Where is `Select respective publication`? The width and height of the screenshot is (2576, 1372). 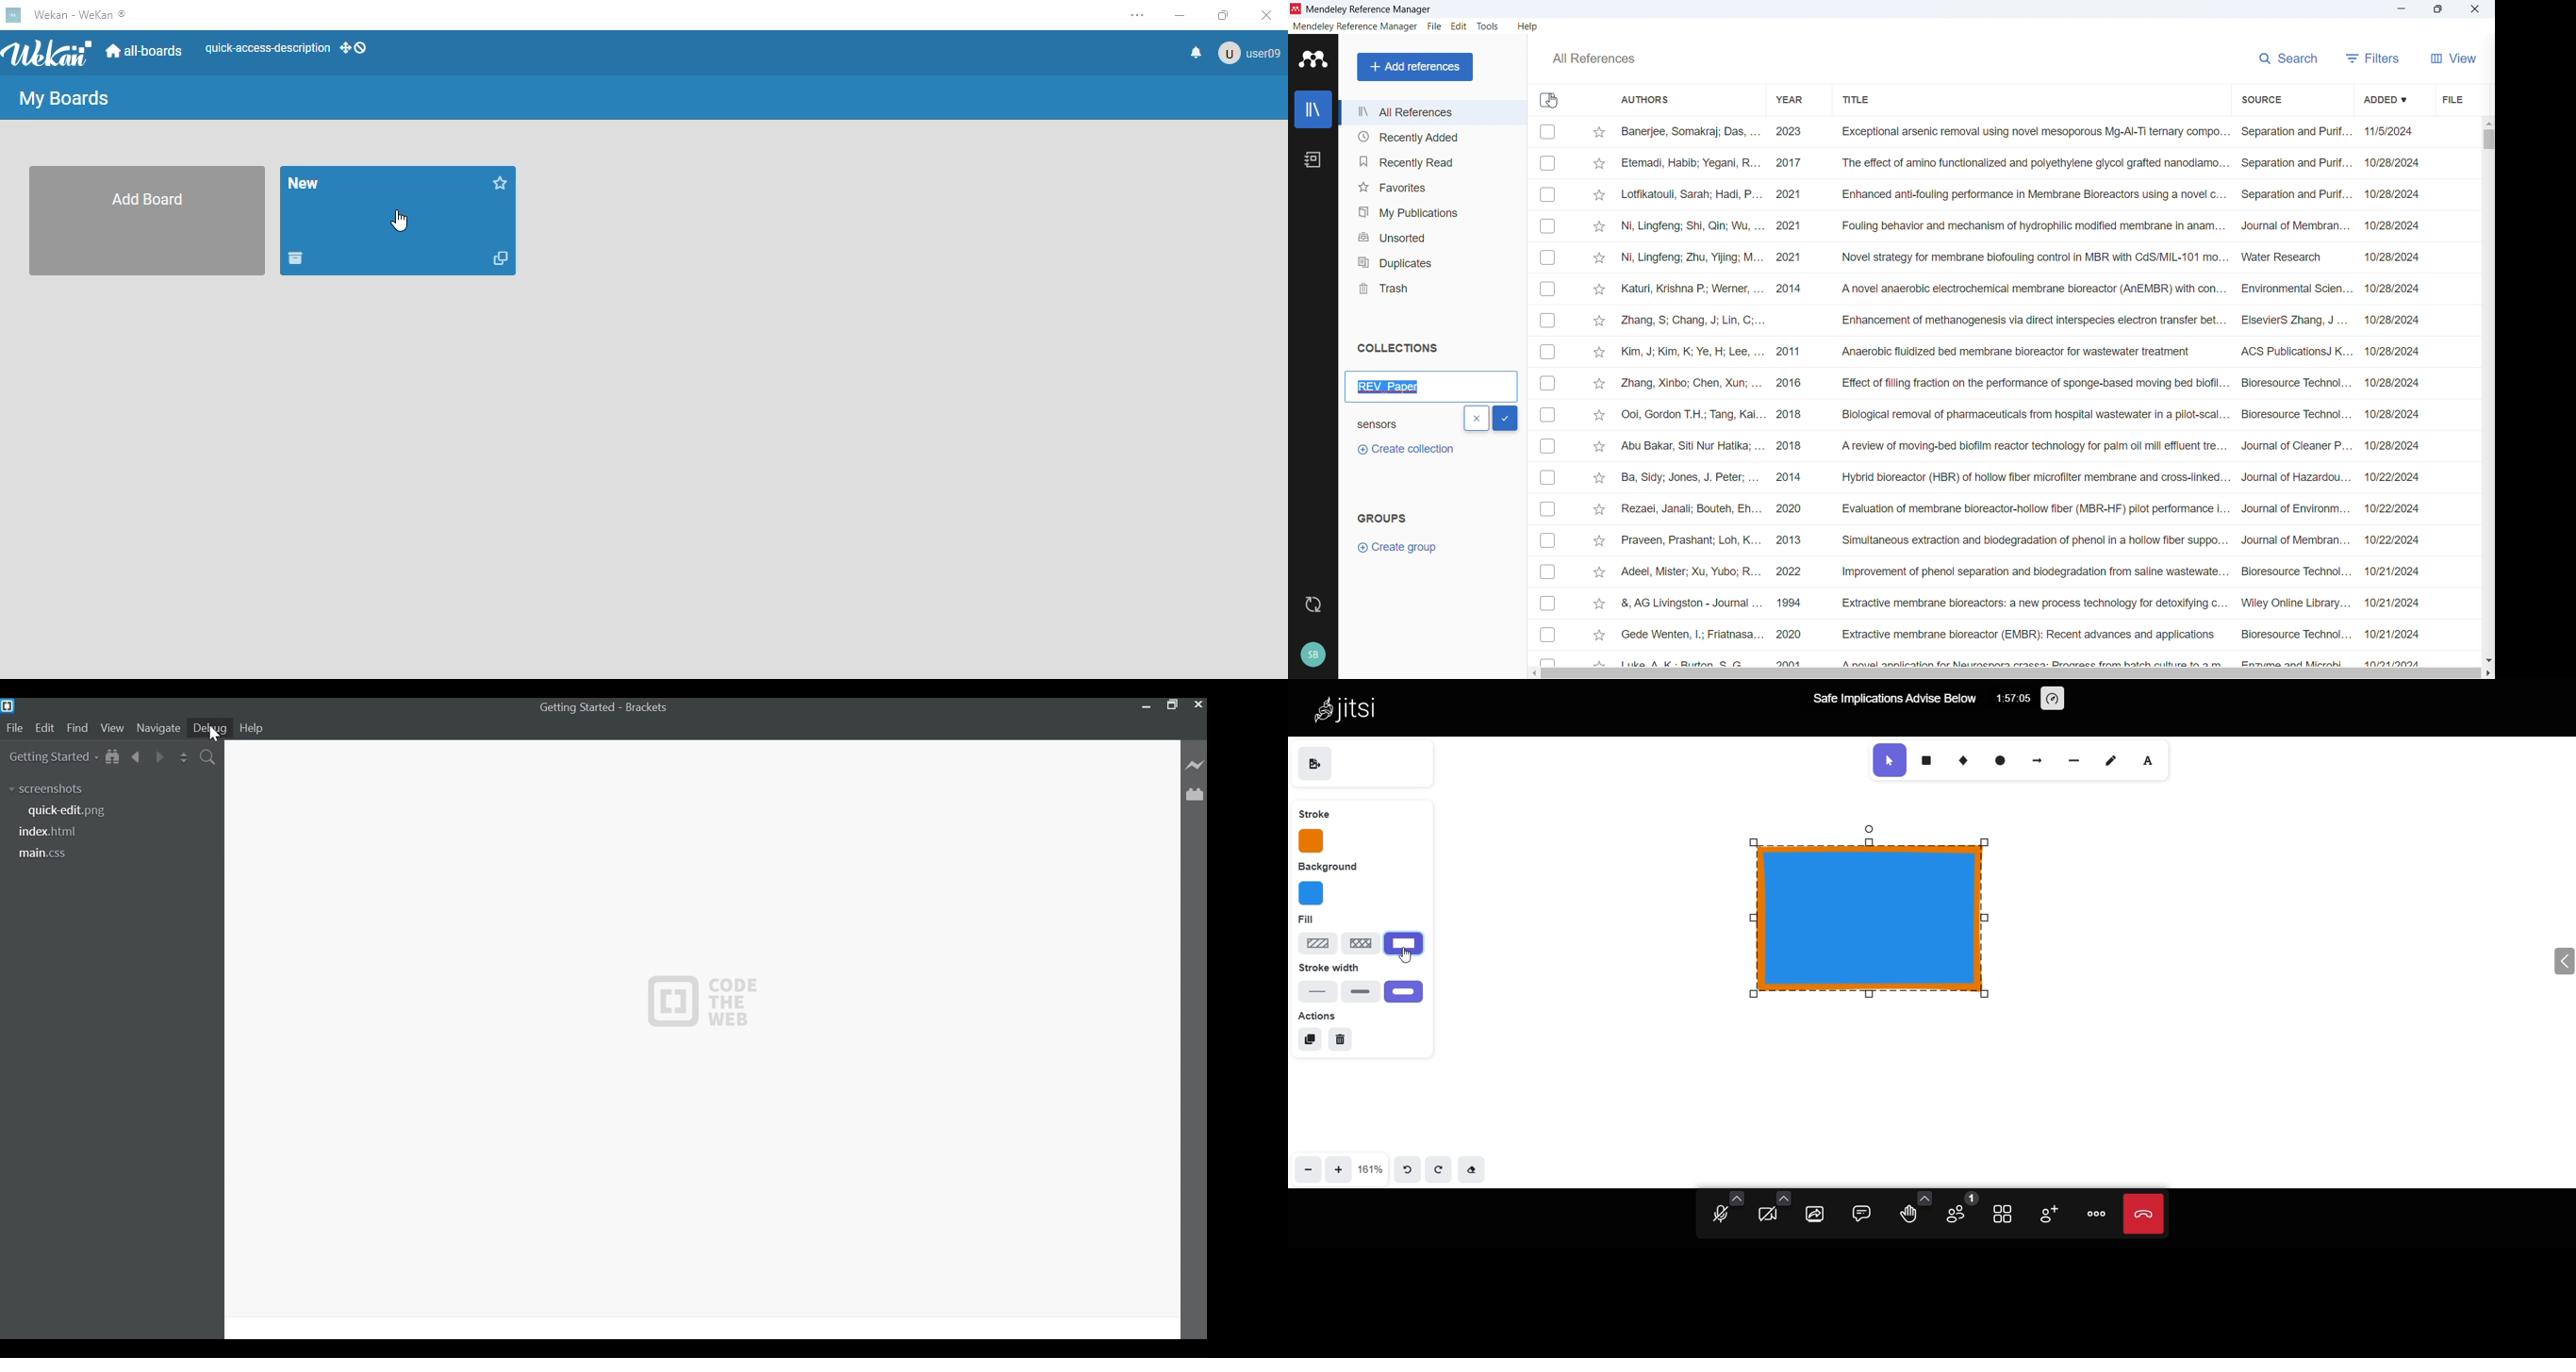 Select respective publication is located at coordinates (1547, 603).